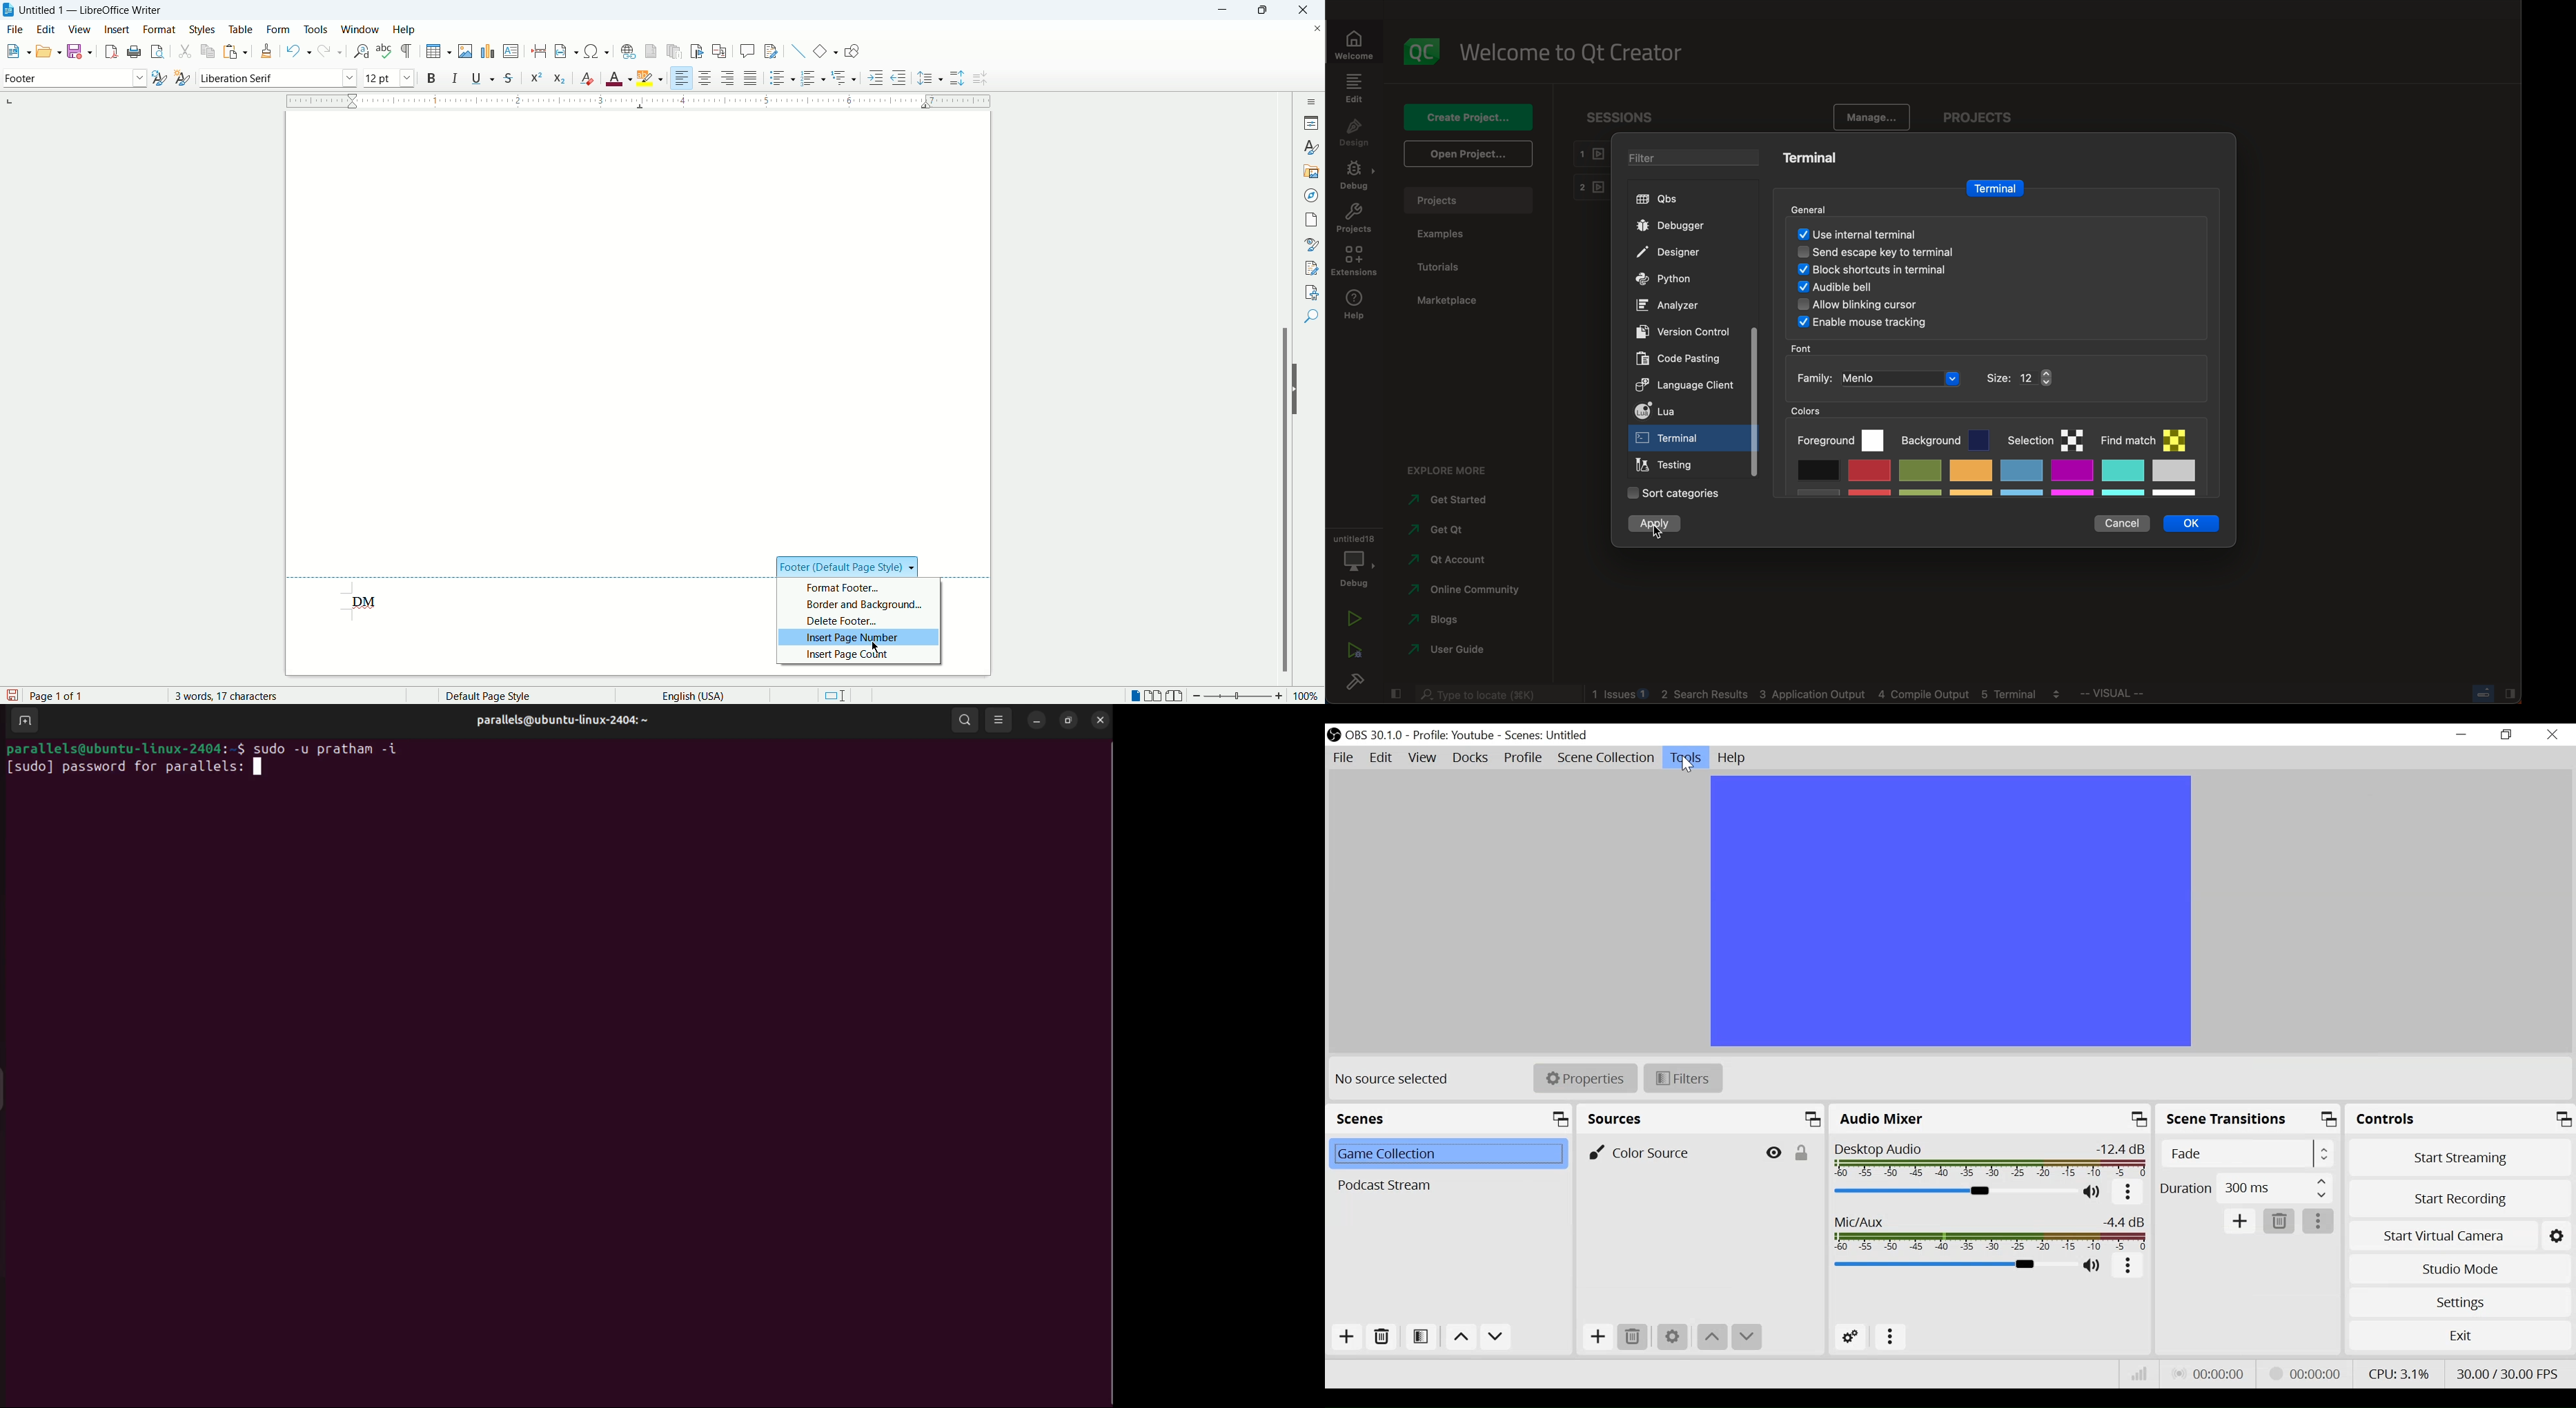  Describe the element at coordinates (1312, 121) in the screenshot. I see `properties` at that location.